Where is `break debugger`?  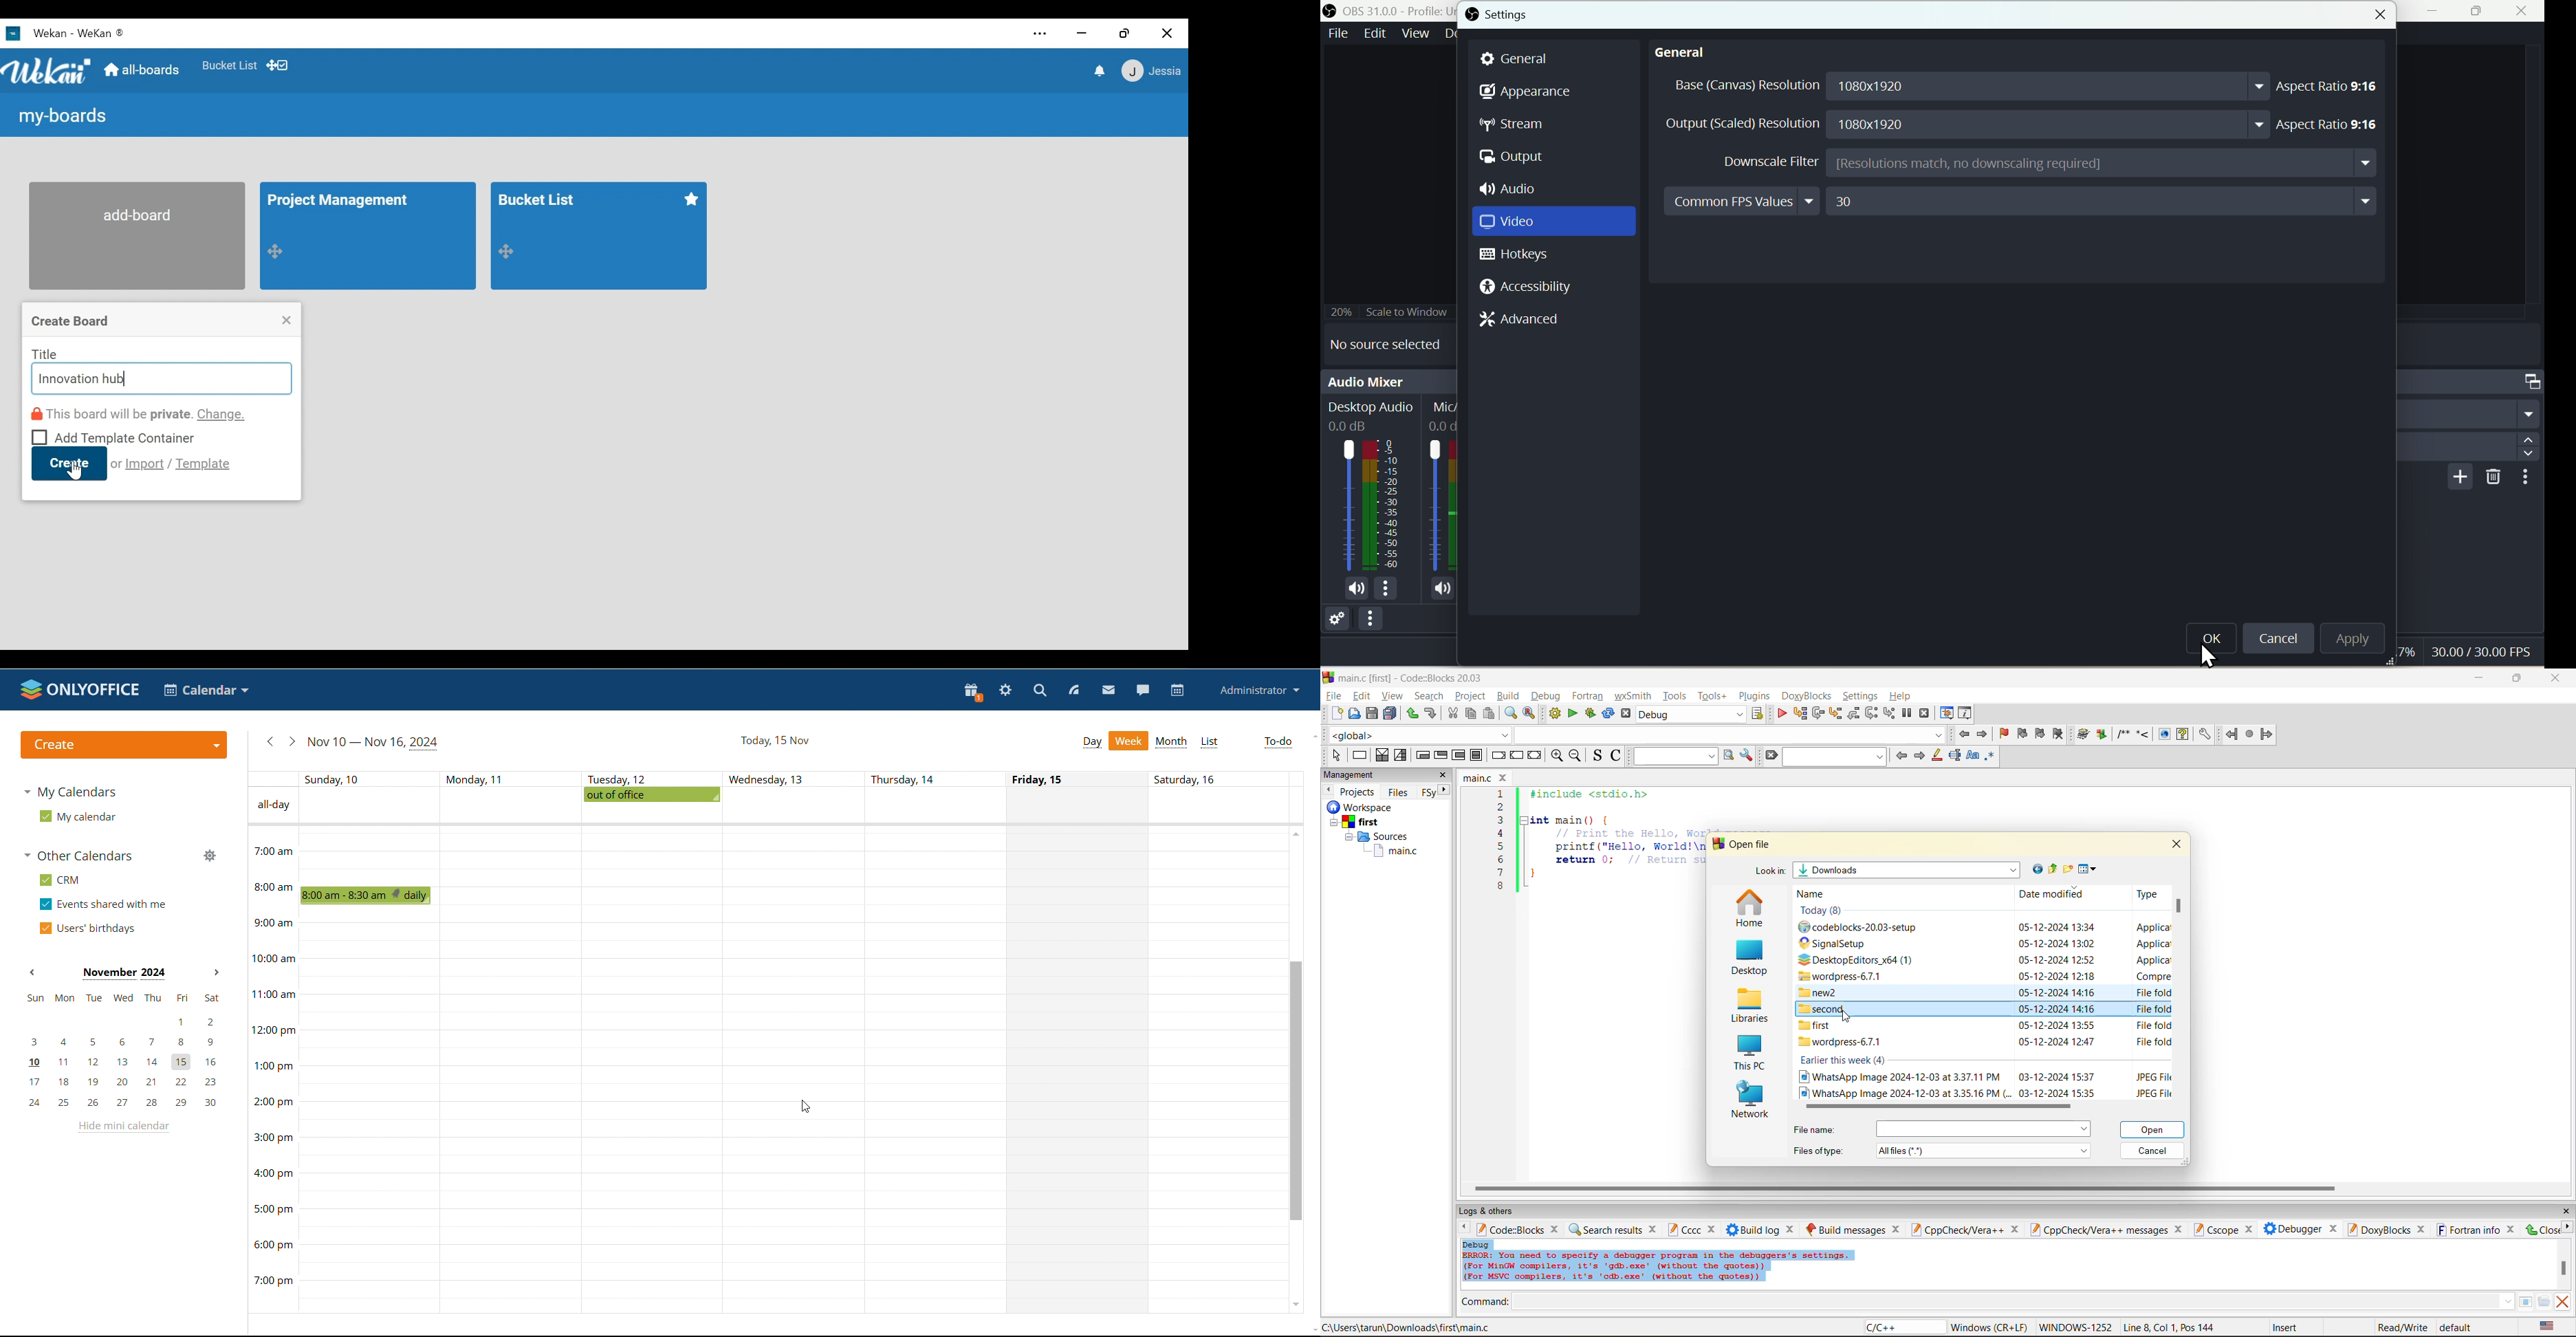 break debugger is located at coordinates (1906, 714).